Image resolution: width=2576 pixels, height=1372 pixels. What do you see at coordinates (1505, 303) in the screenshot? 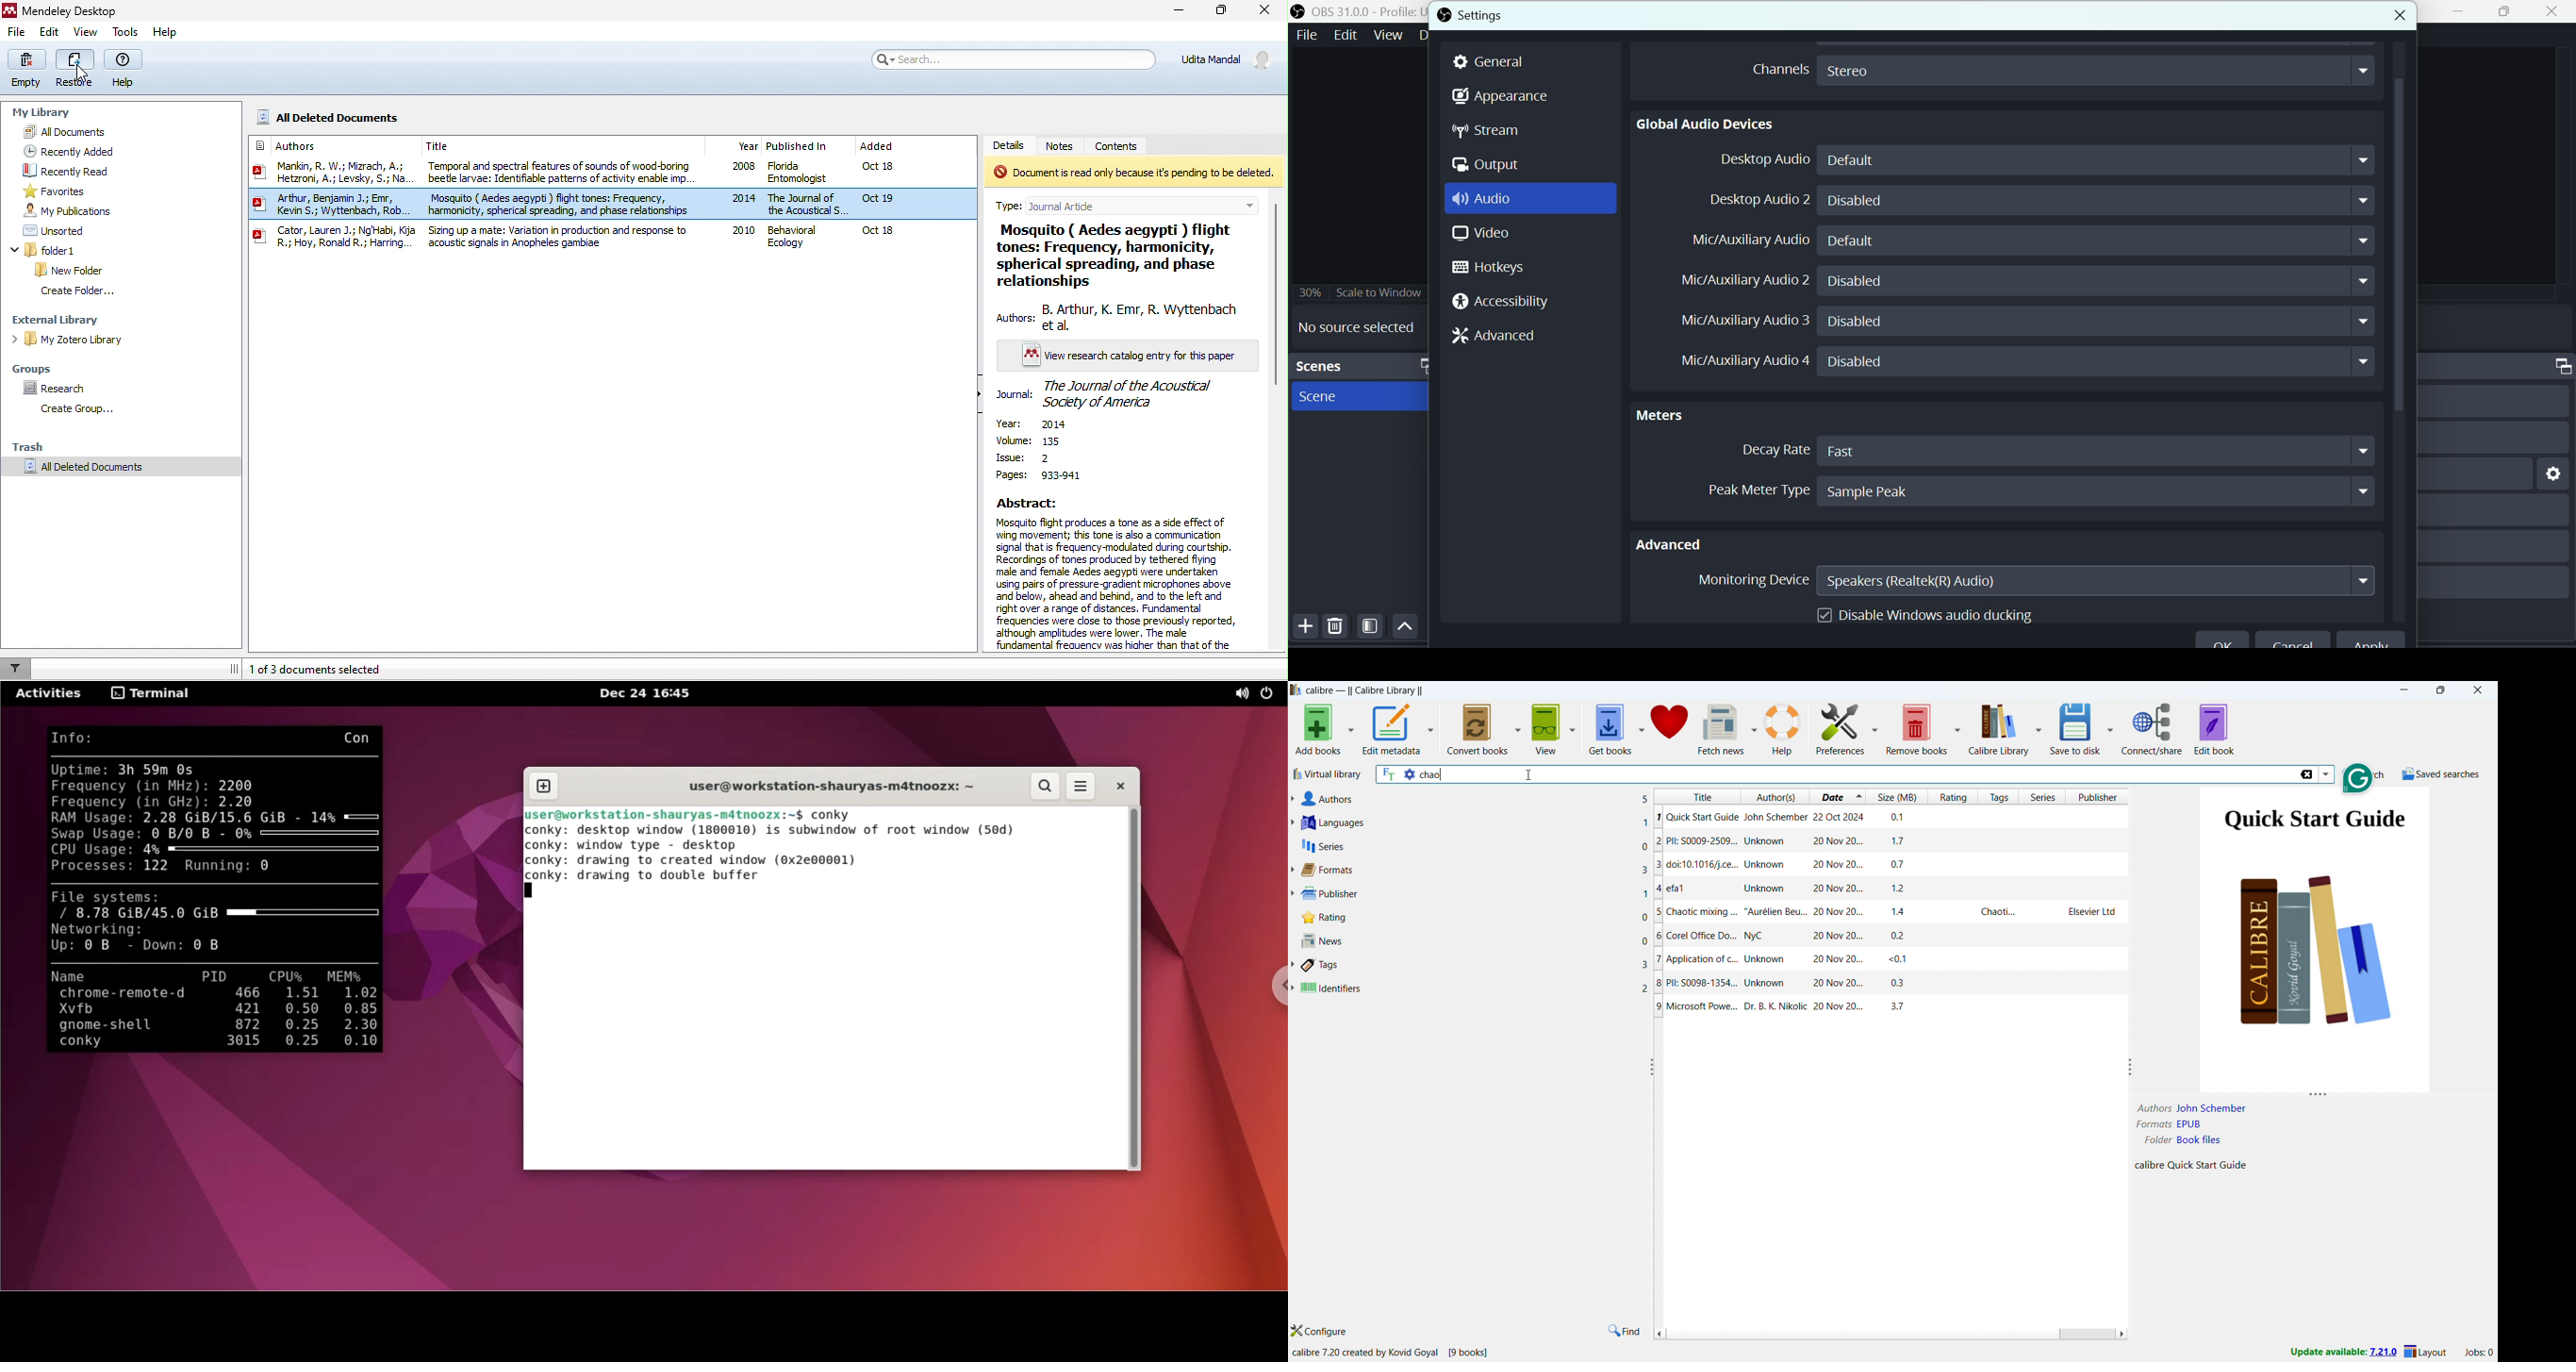
I see `Accessibility` at bounding box center [1505, 303].